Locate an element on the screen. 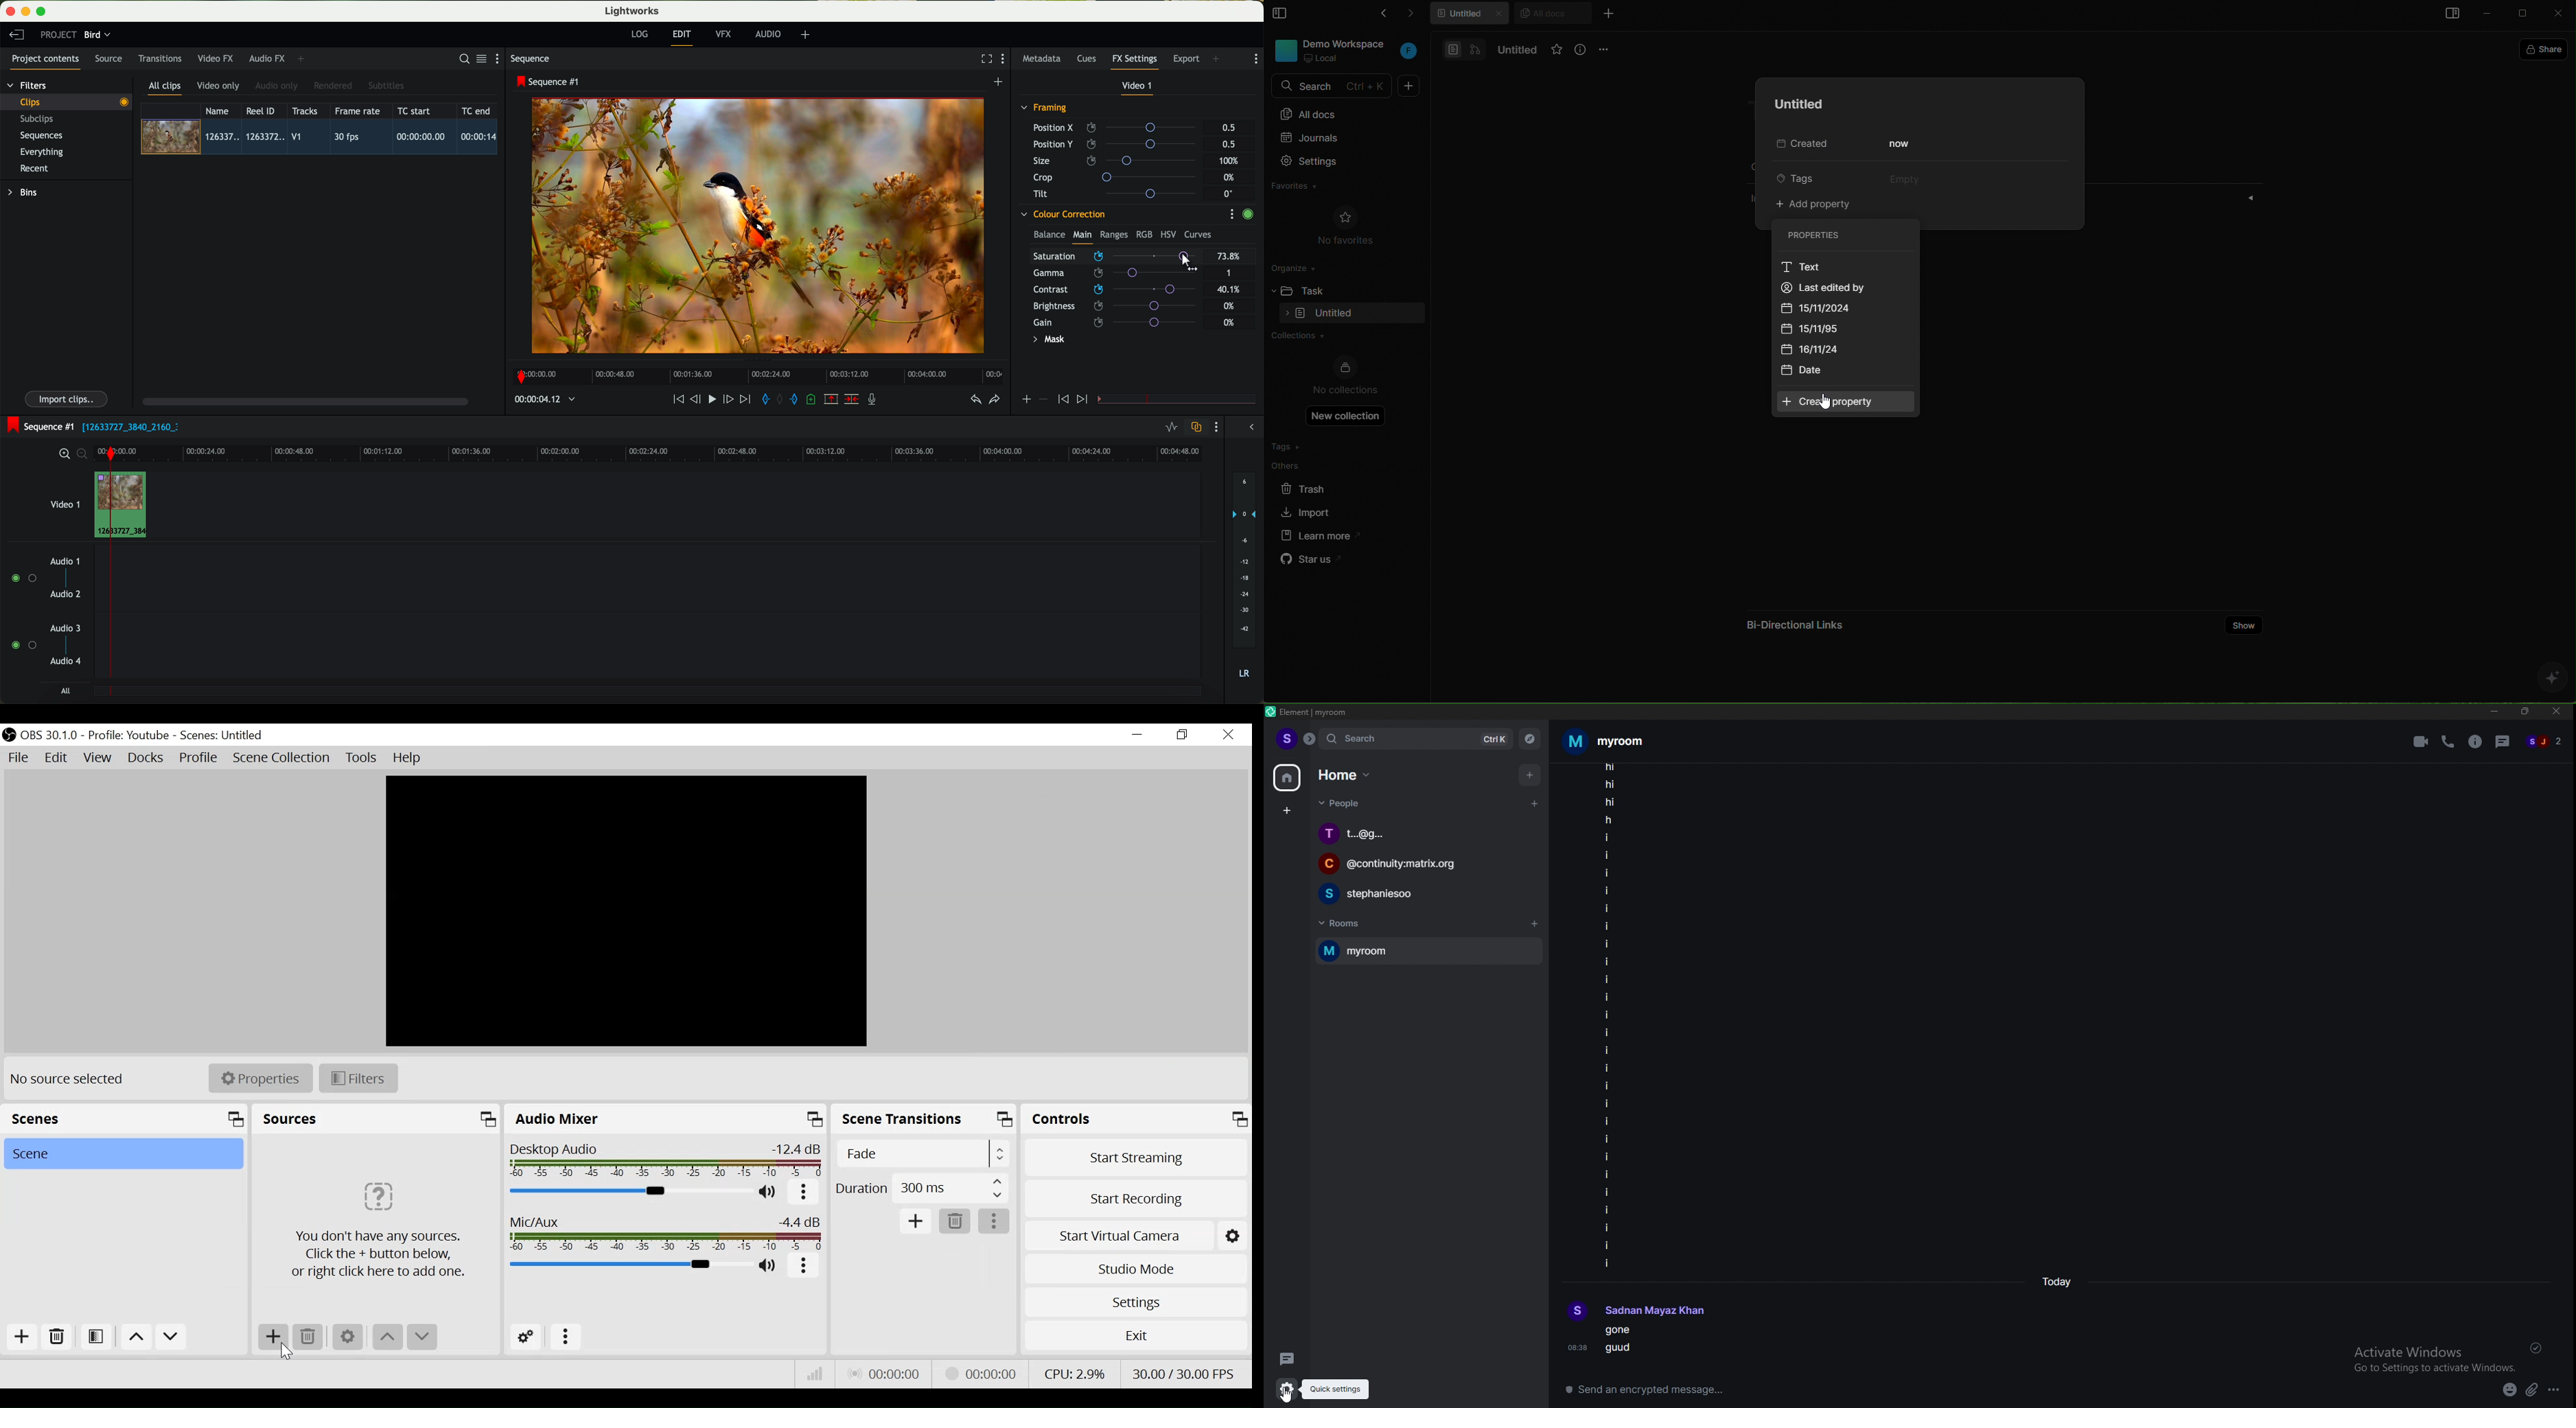 The height and width of the screenshot is (1428, 2576). Add is located at coordinates (916, 1222).